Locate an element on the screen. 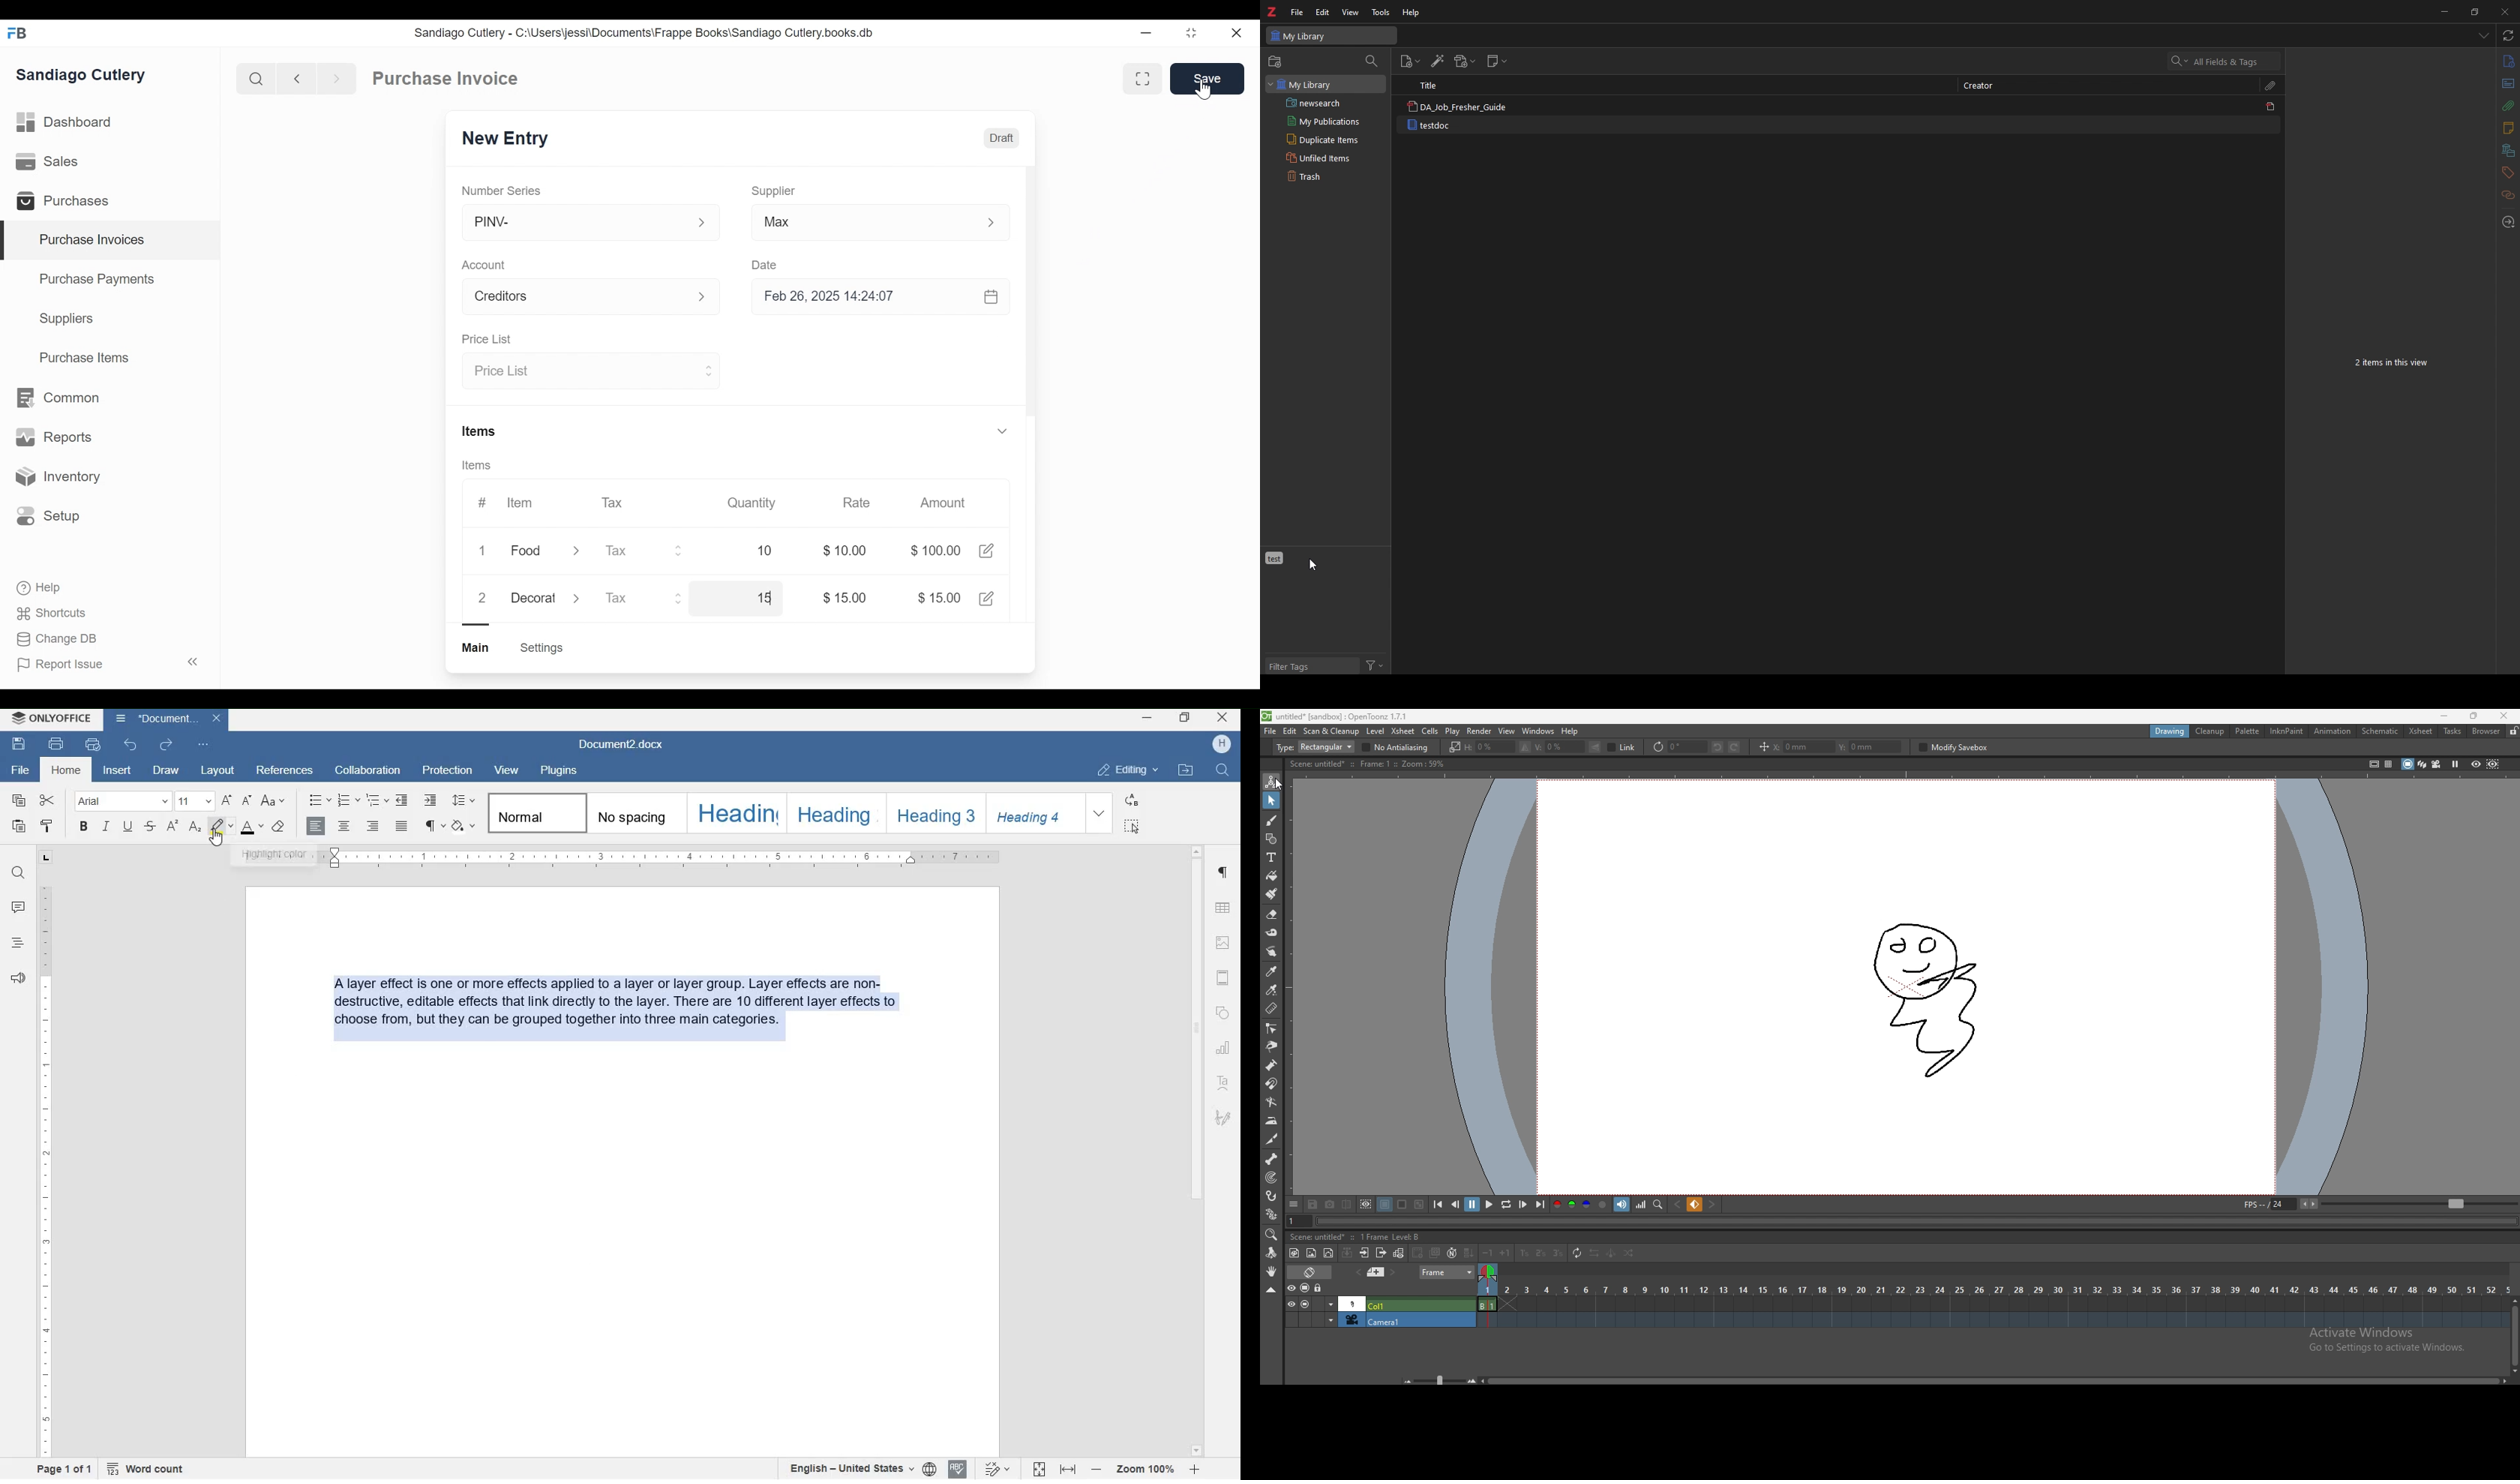 This screenshot has width=2520, height=1484. Tax is located at coordinates (614, 501).